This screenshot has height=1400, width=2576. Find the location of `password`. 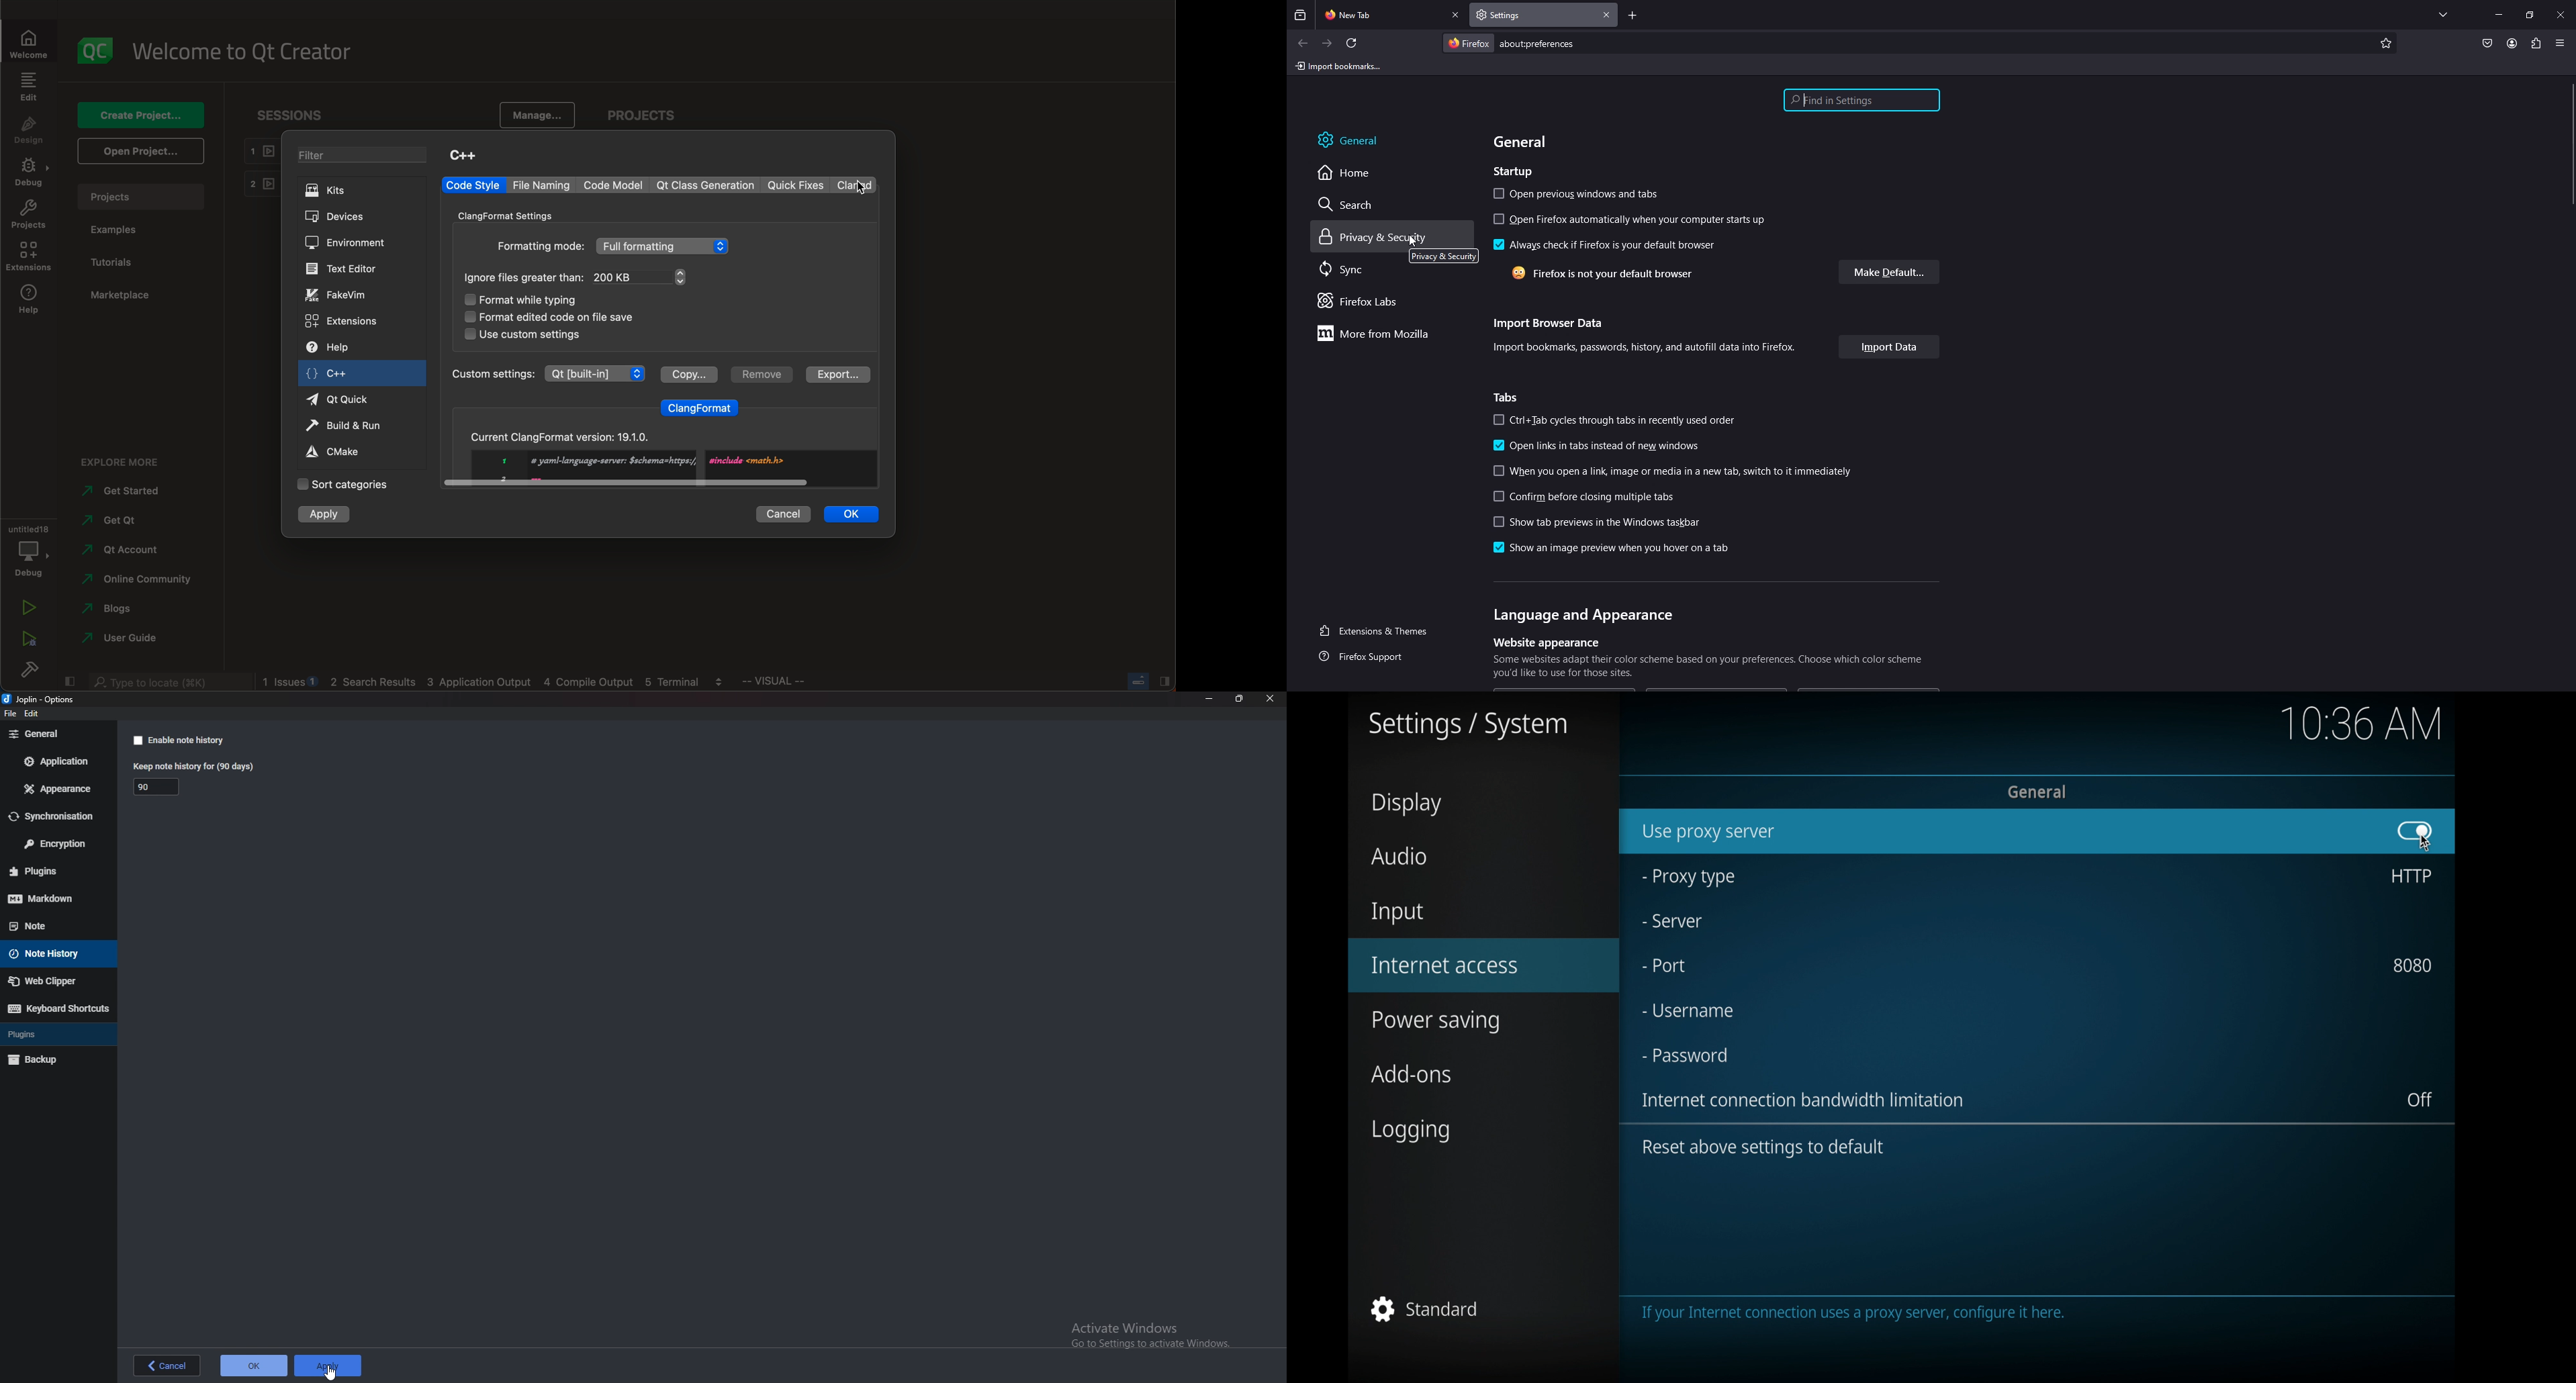

password is located at coordinates (1686, 1055).